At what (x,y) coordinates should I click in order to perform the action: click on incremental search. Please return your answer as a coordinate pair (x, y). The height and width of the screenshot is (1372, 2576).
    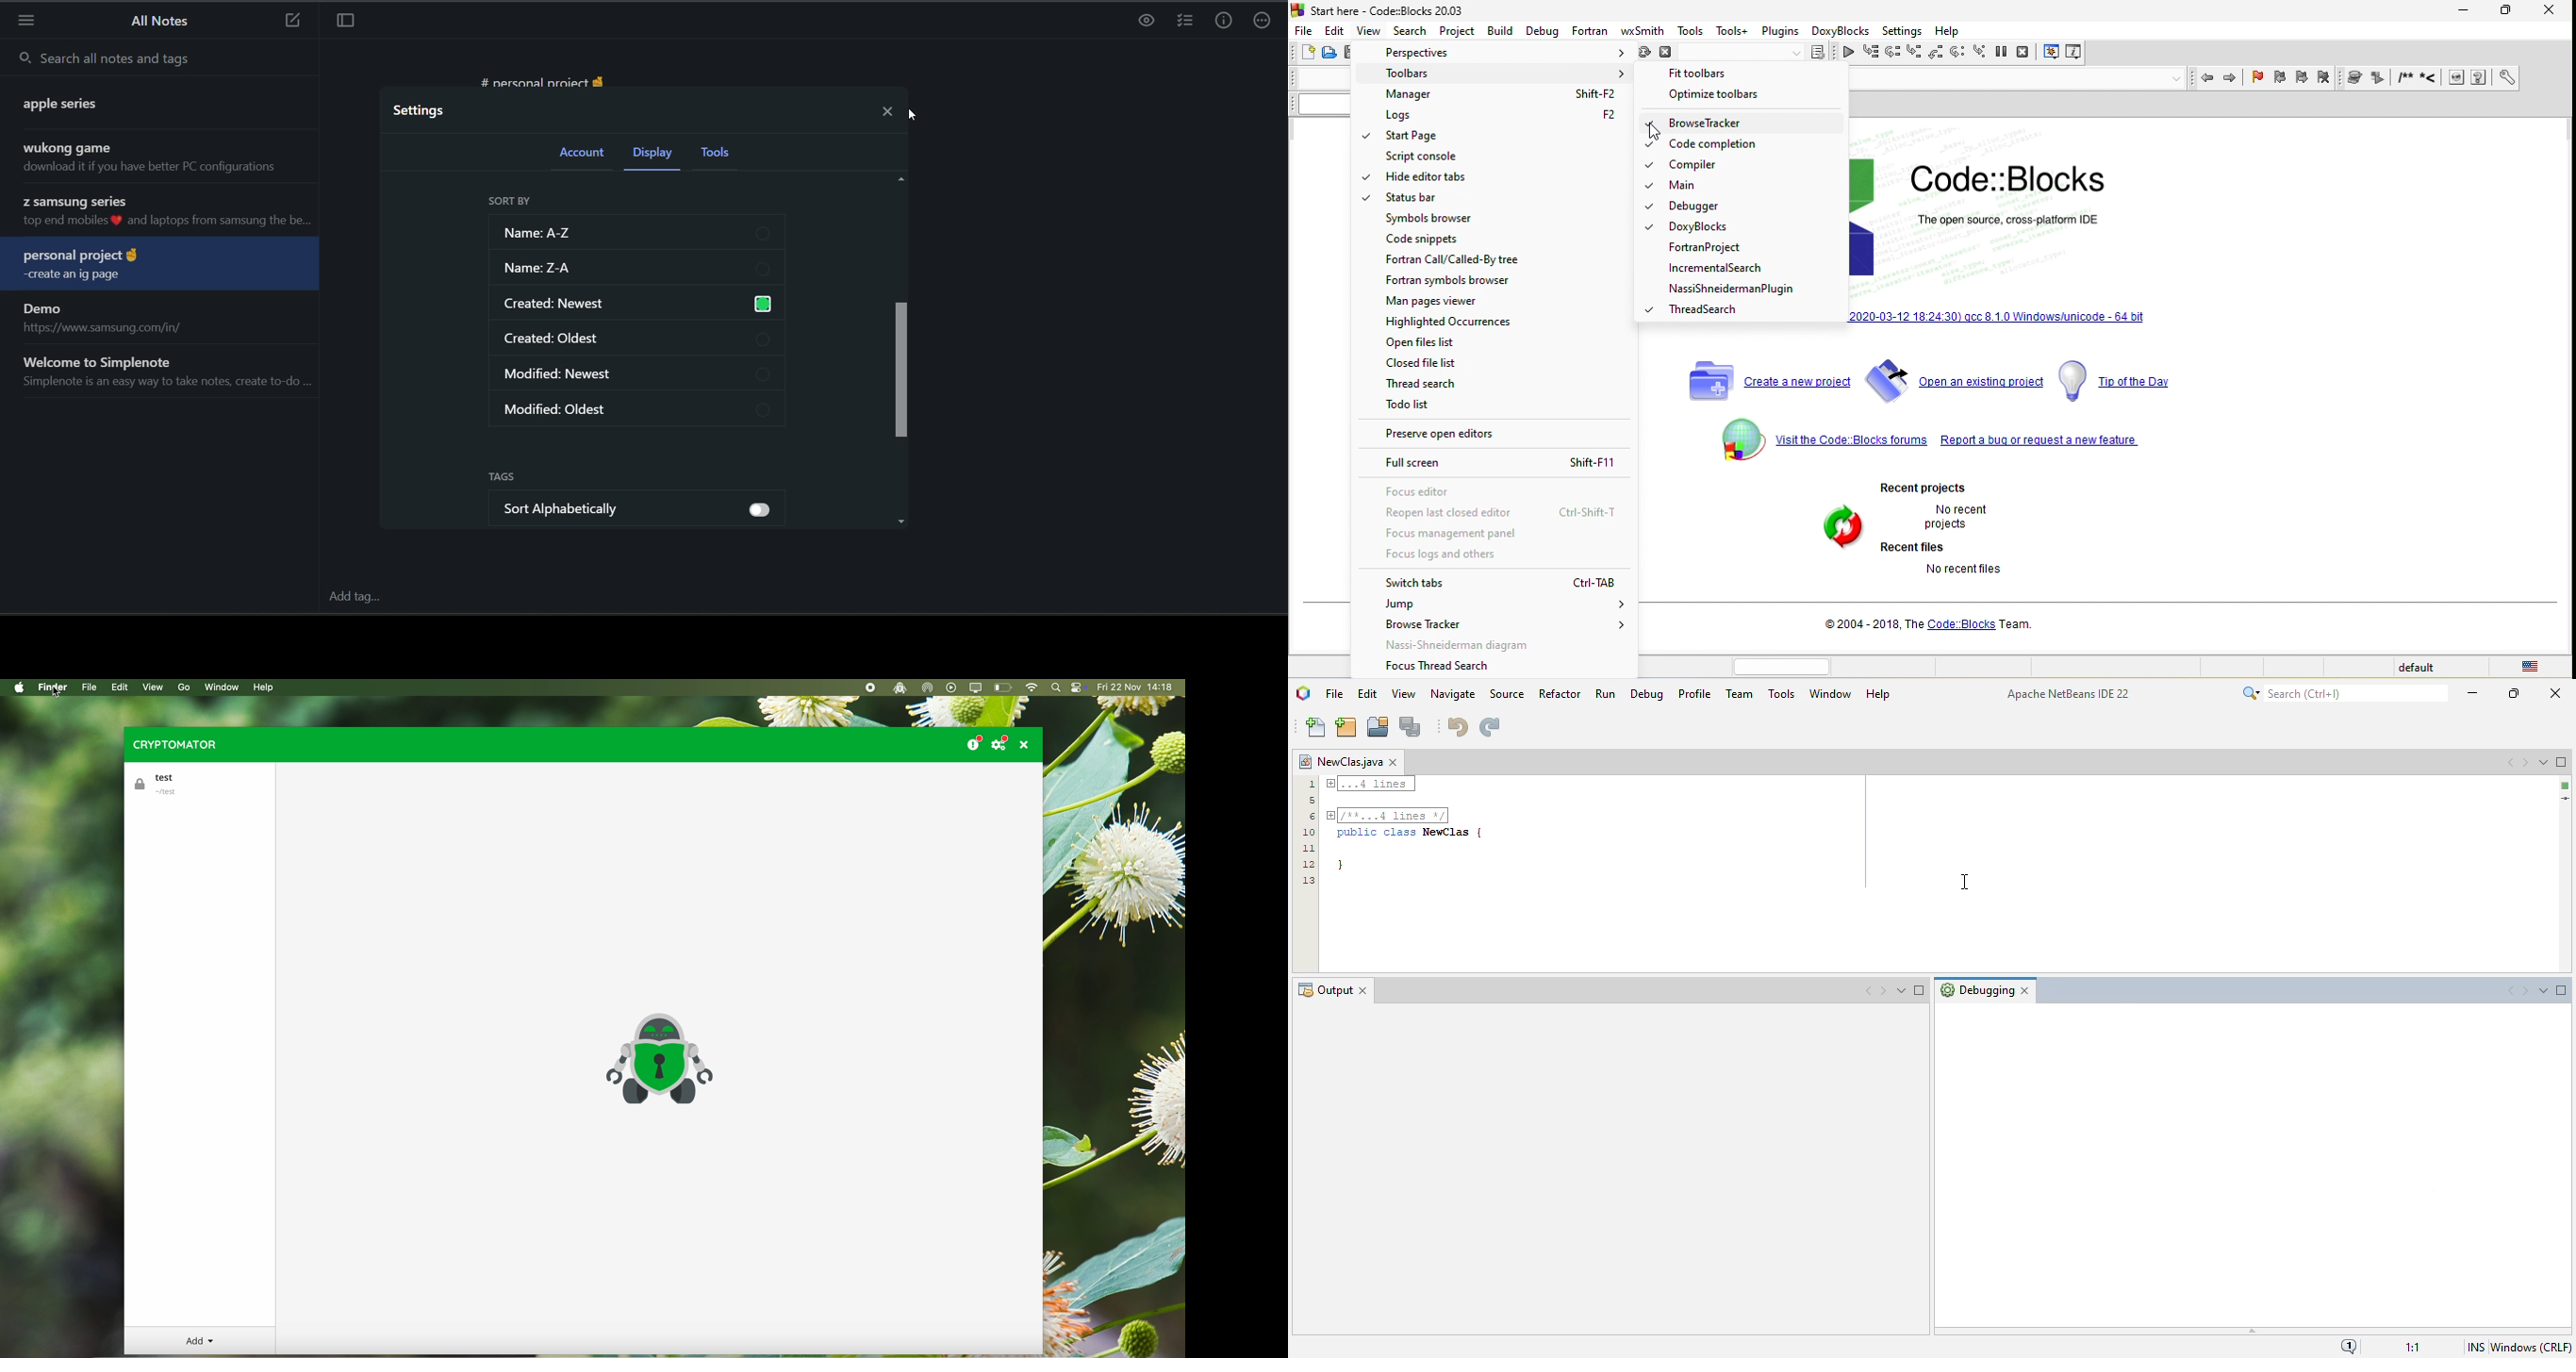
    Looking at the image, I should click on (1718, 272).